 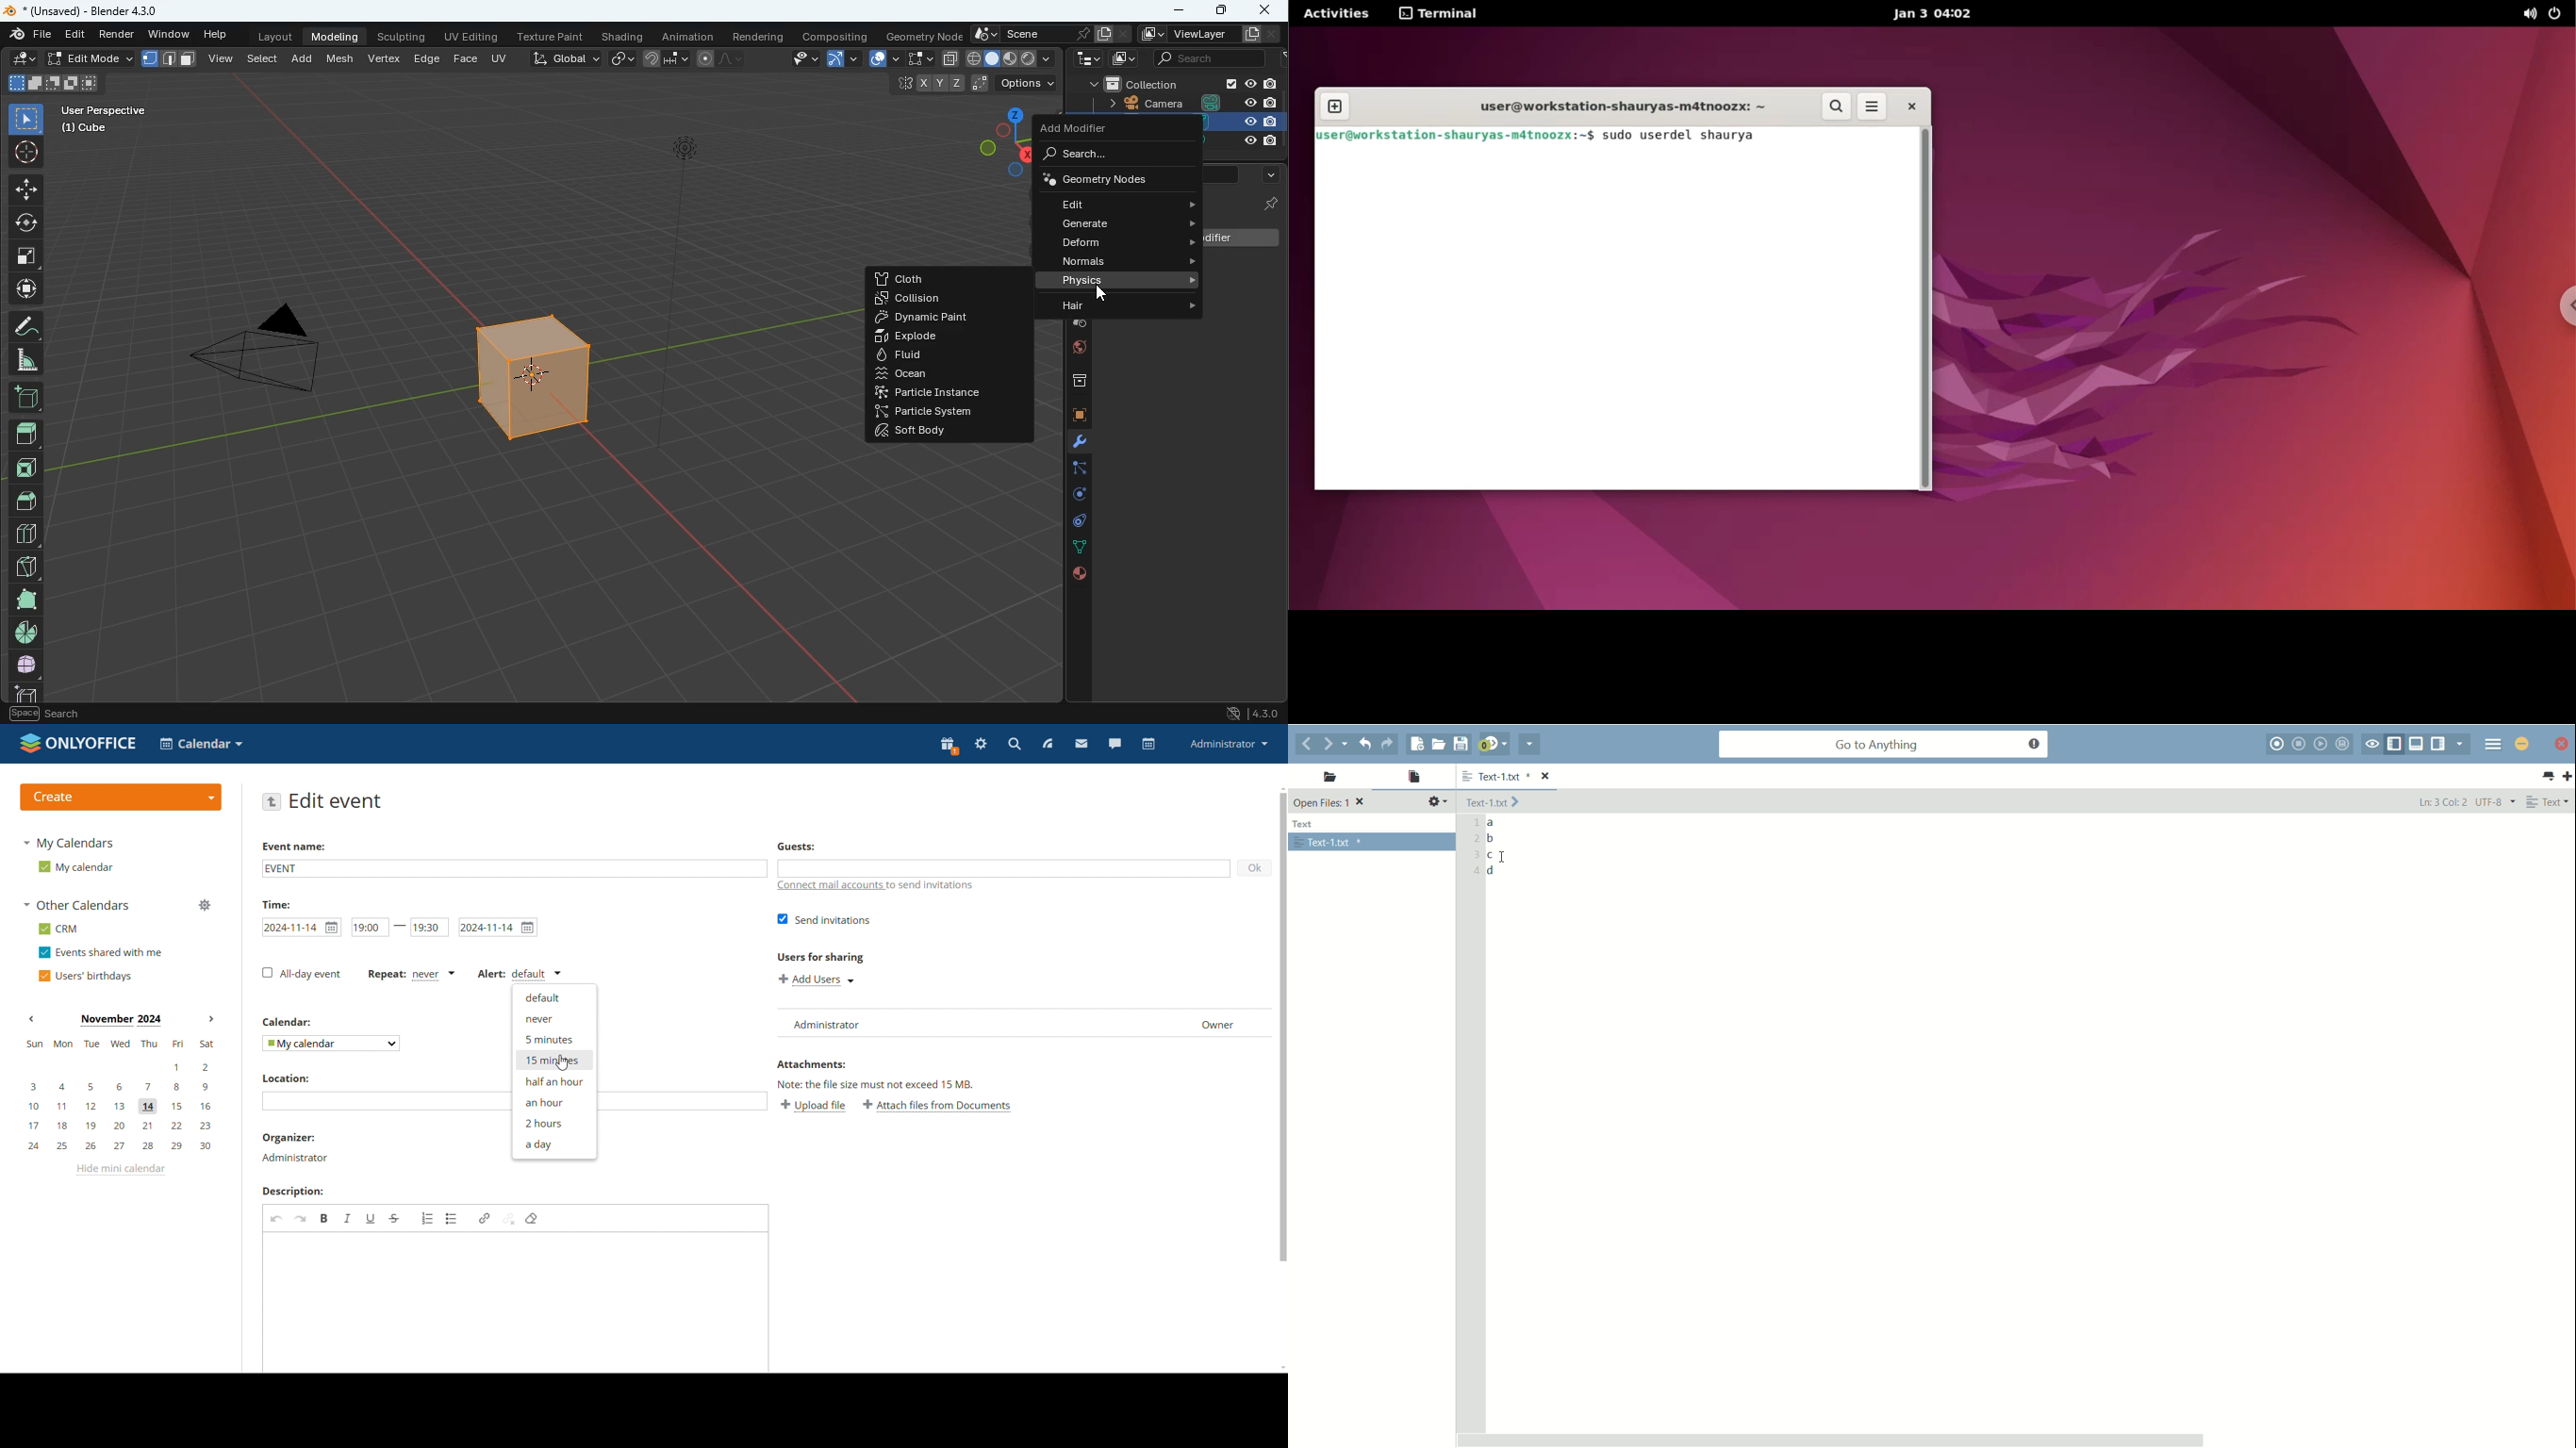 What do you see at coordinates (952, 373) in the screenshot?
I see `ocean` at bounding box center [952, 373].